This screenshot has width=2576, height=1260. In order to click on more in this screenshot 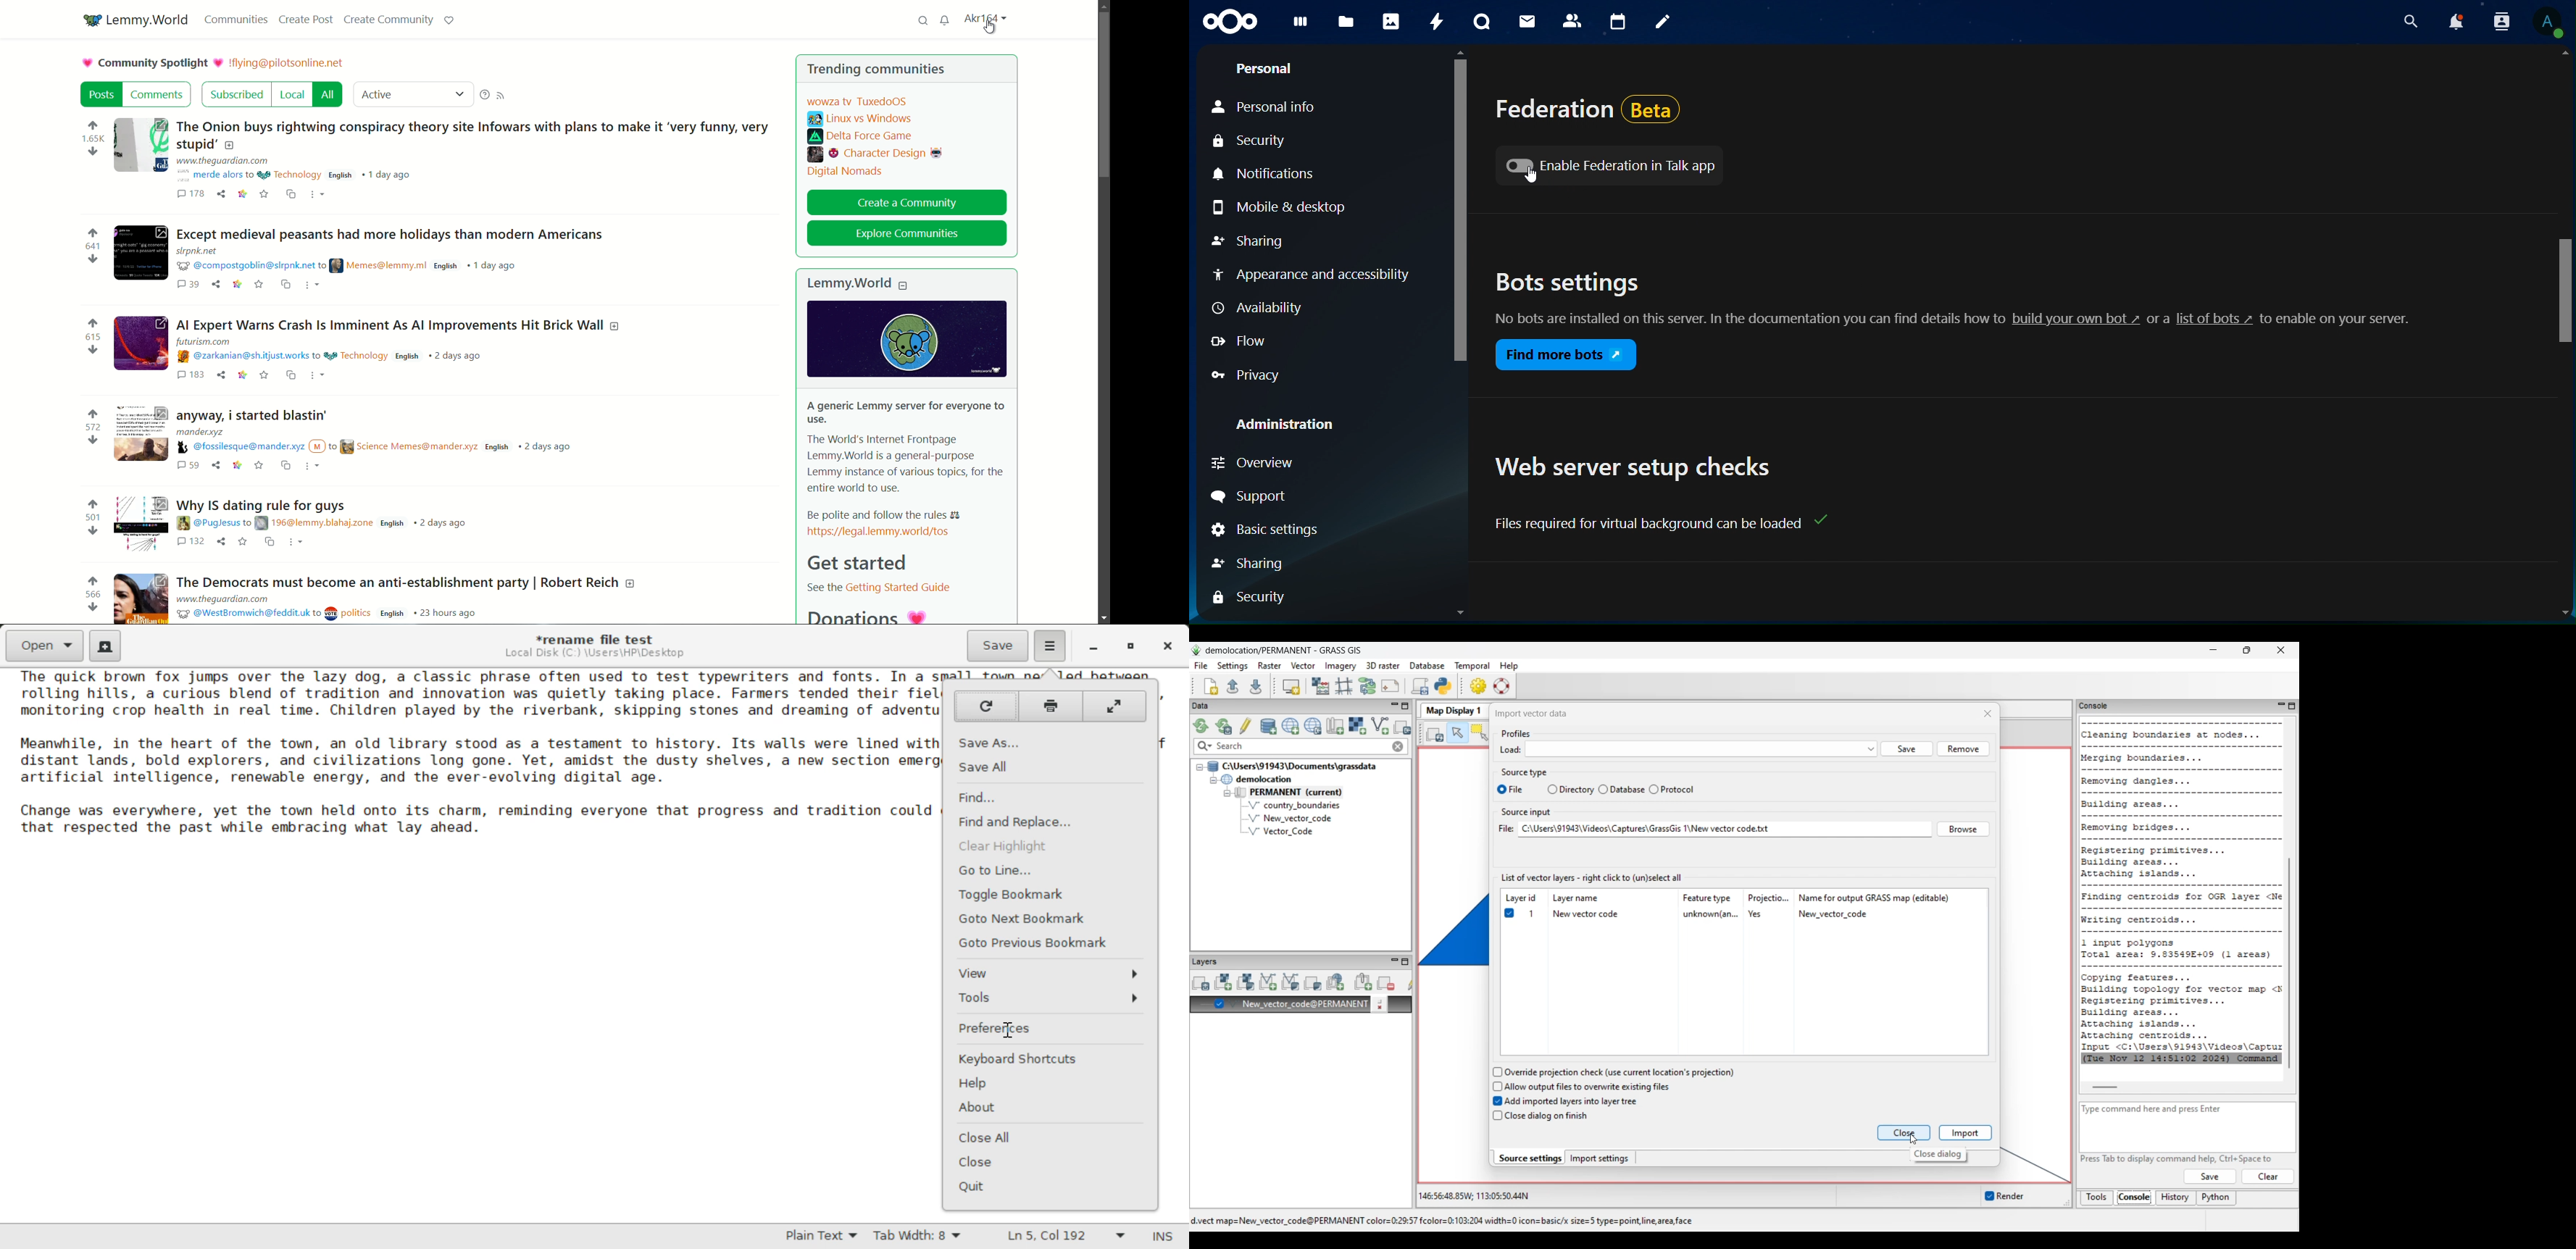, I will do `click(313, 465)`.